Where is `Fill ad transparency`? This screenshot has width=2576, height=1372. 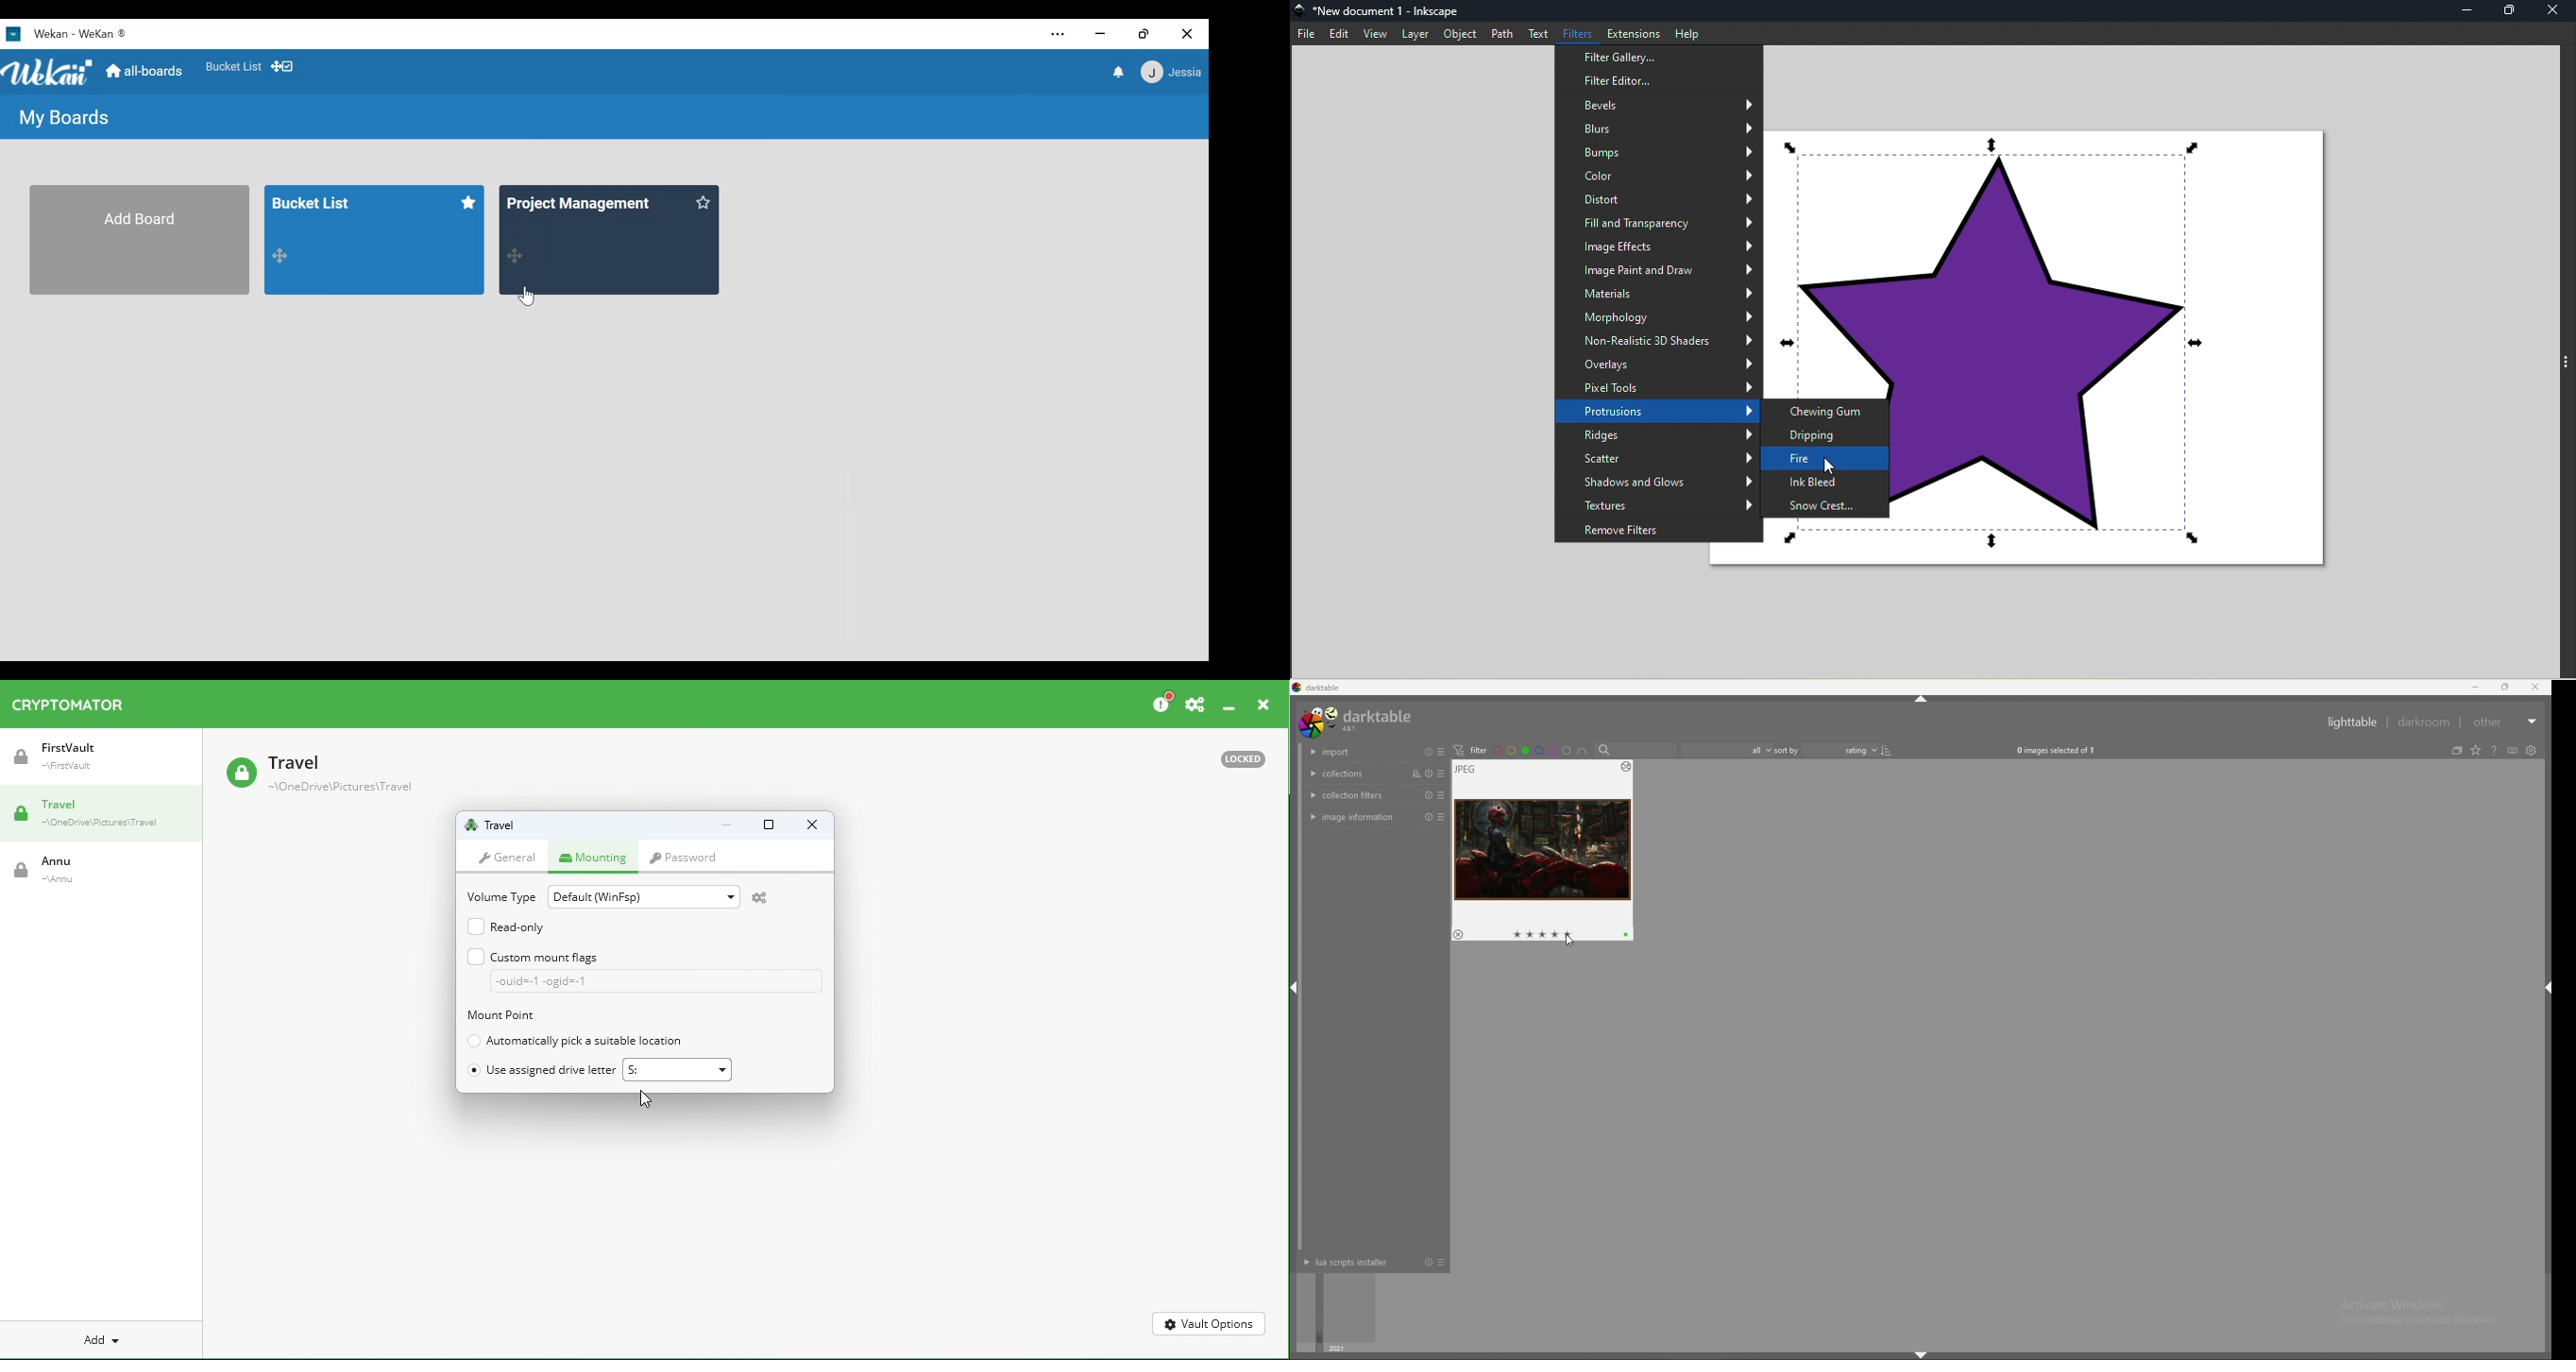 Fill ad transparency is located at coordinates (1658, 223).